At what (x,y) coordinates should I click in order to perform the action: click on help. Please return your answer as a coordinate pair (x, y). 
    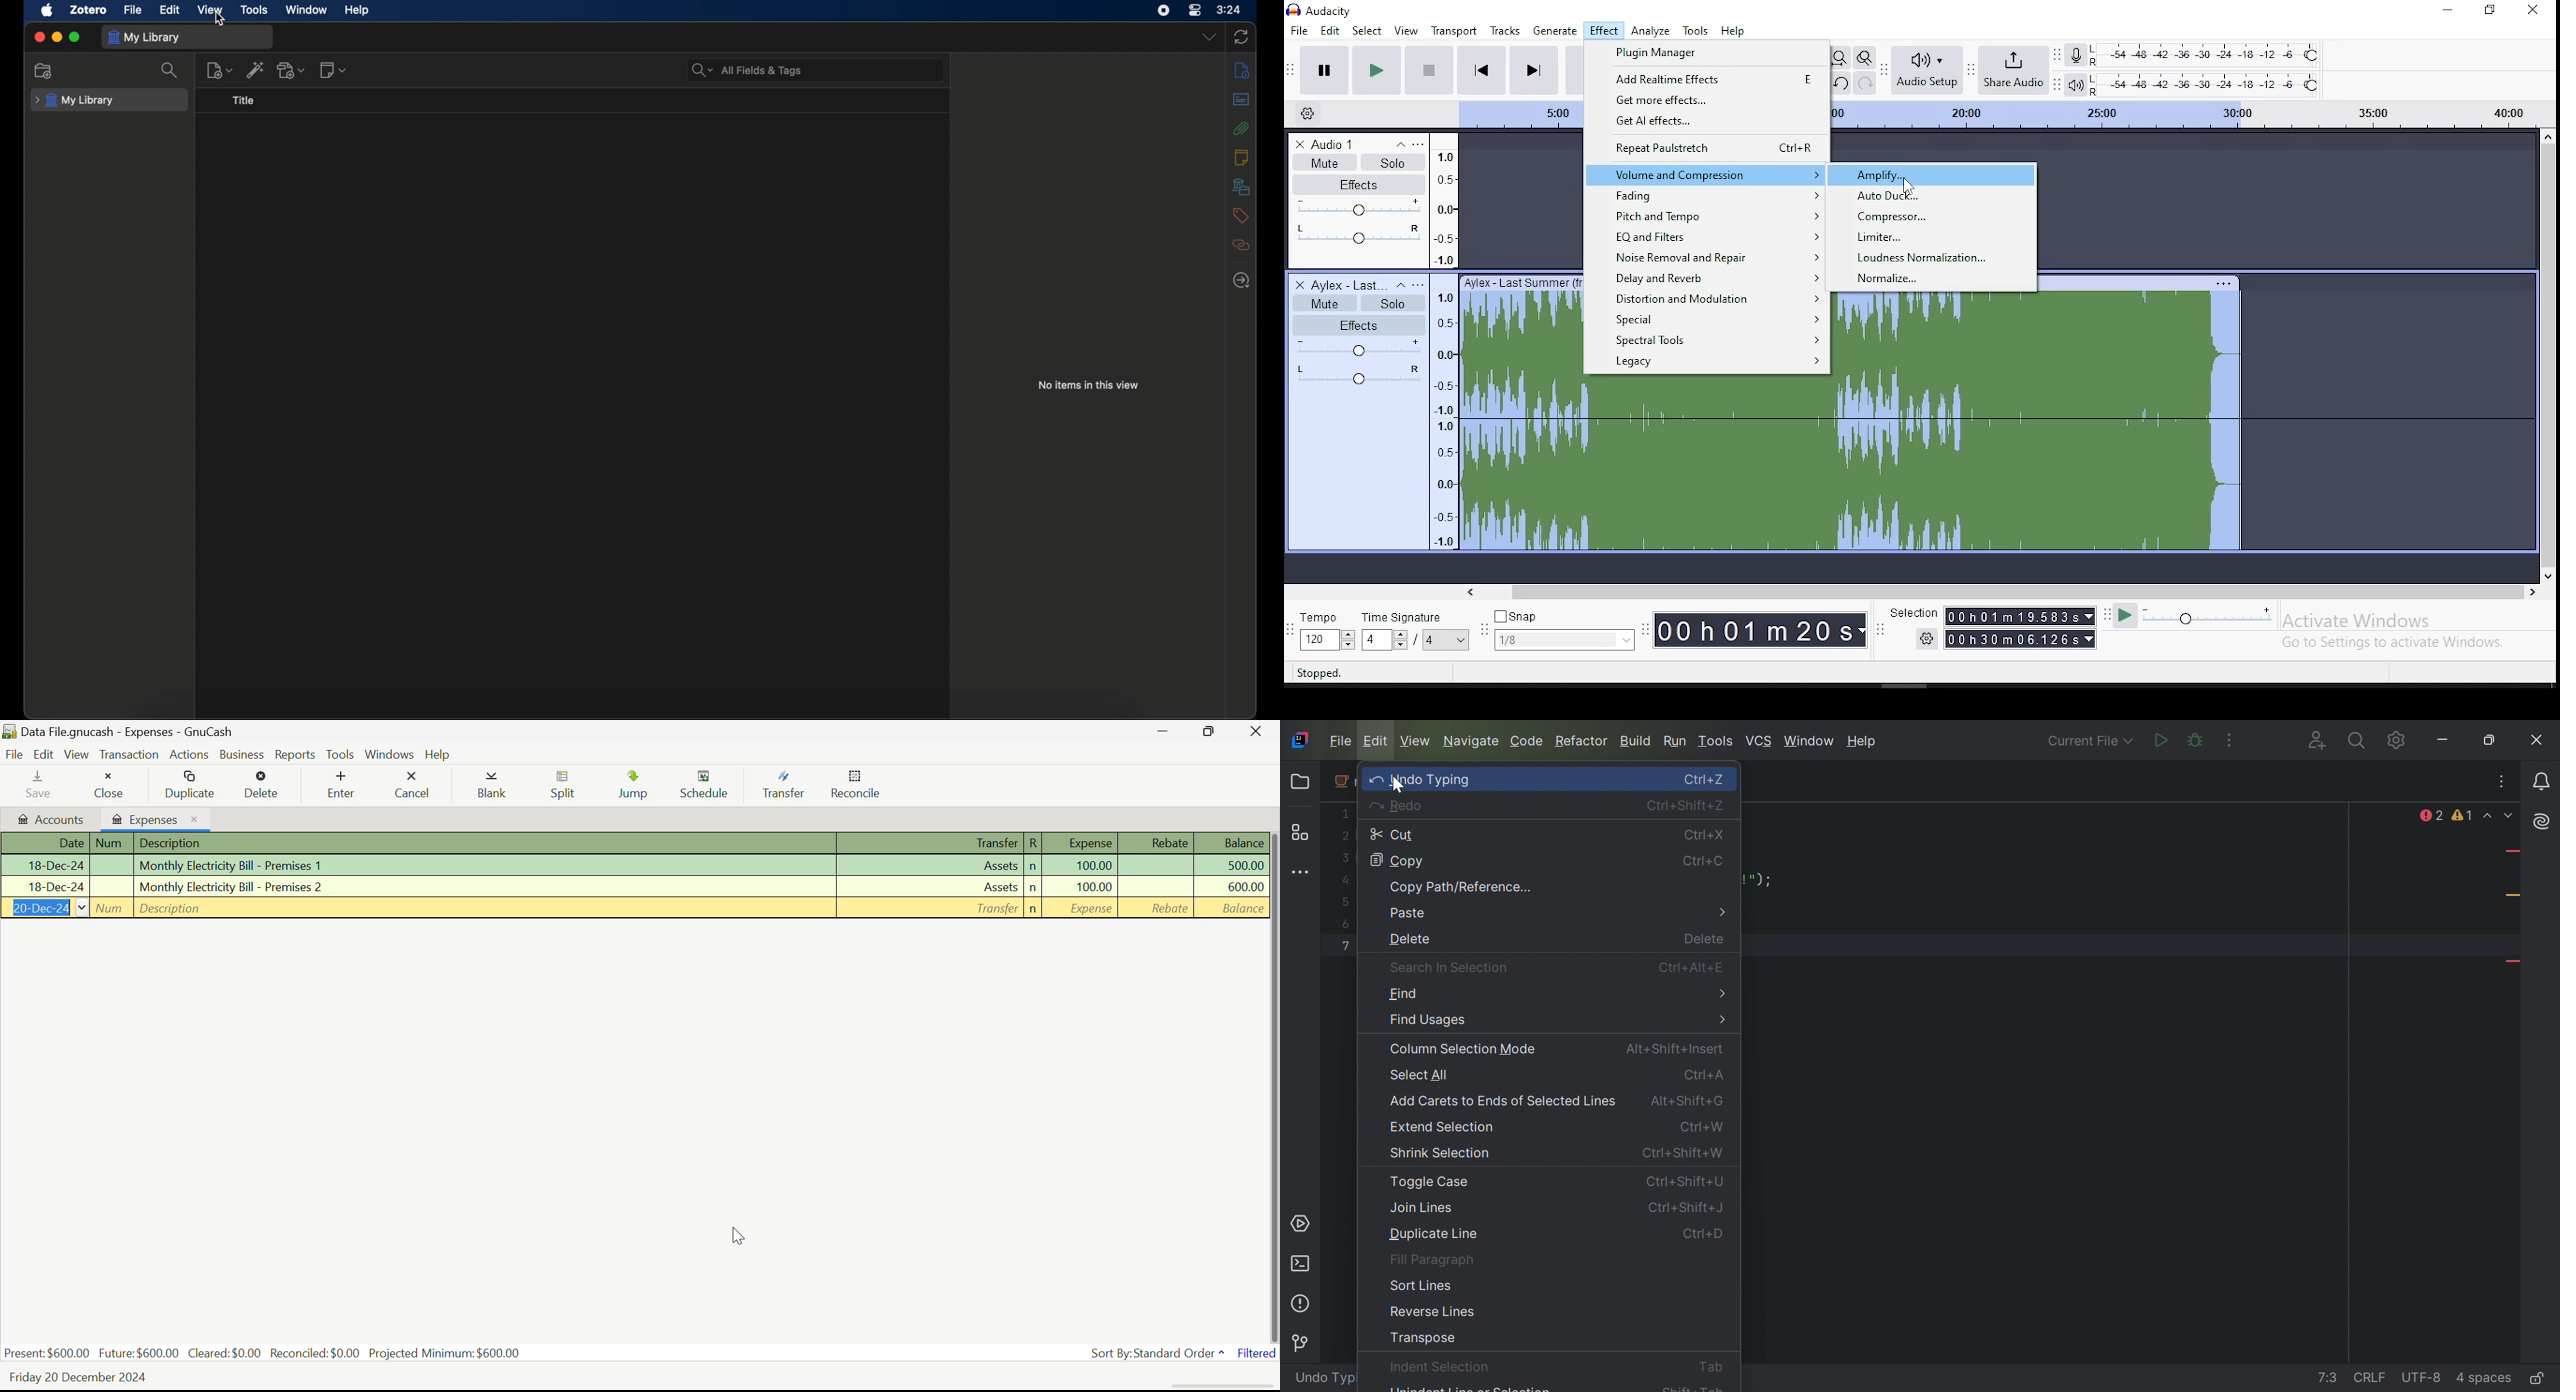
    Looking at the image, I should click on (356, 11).